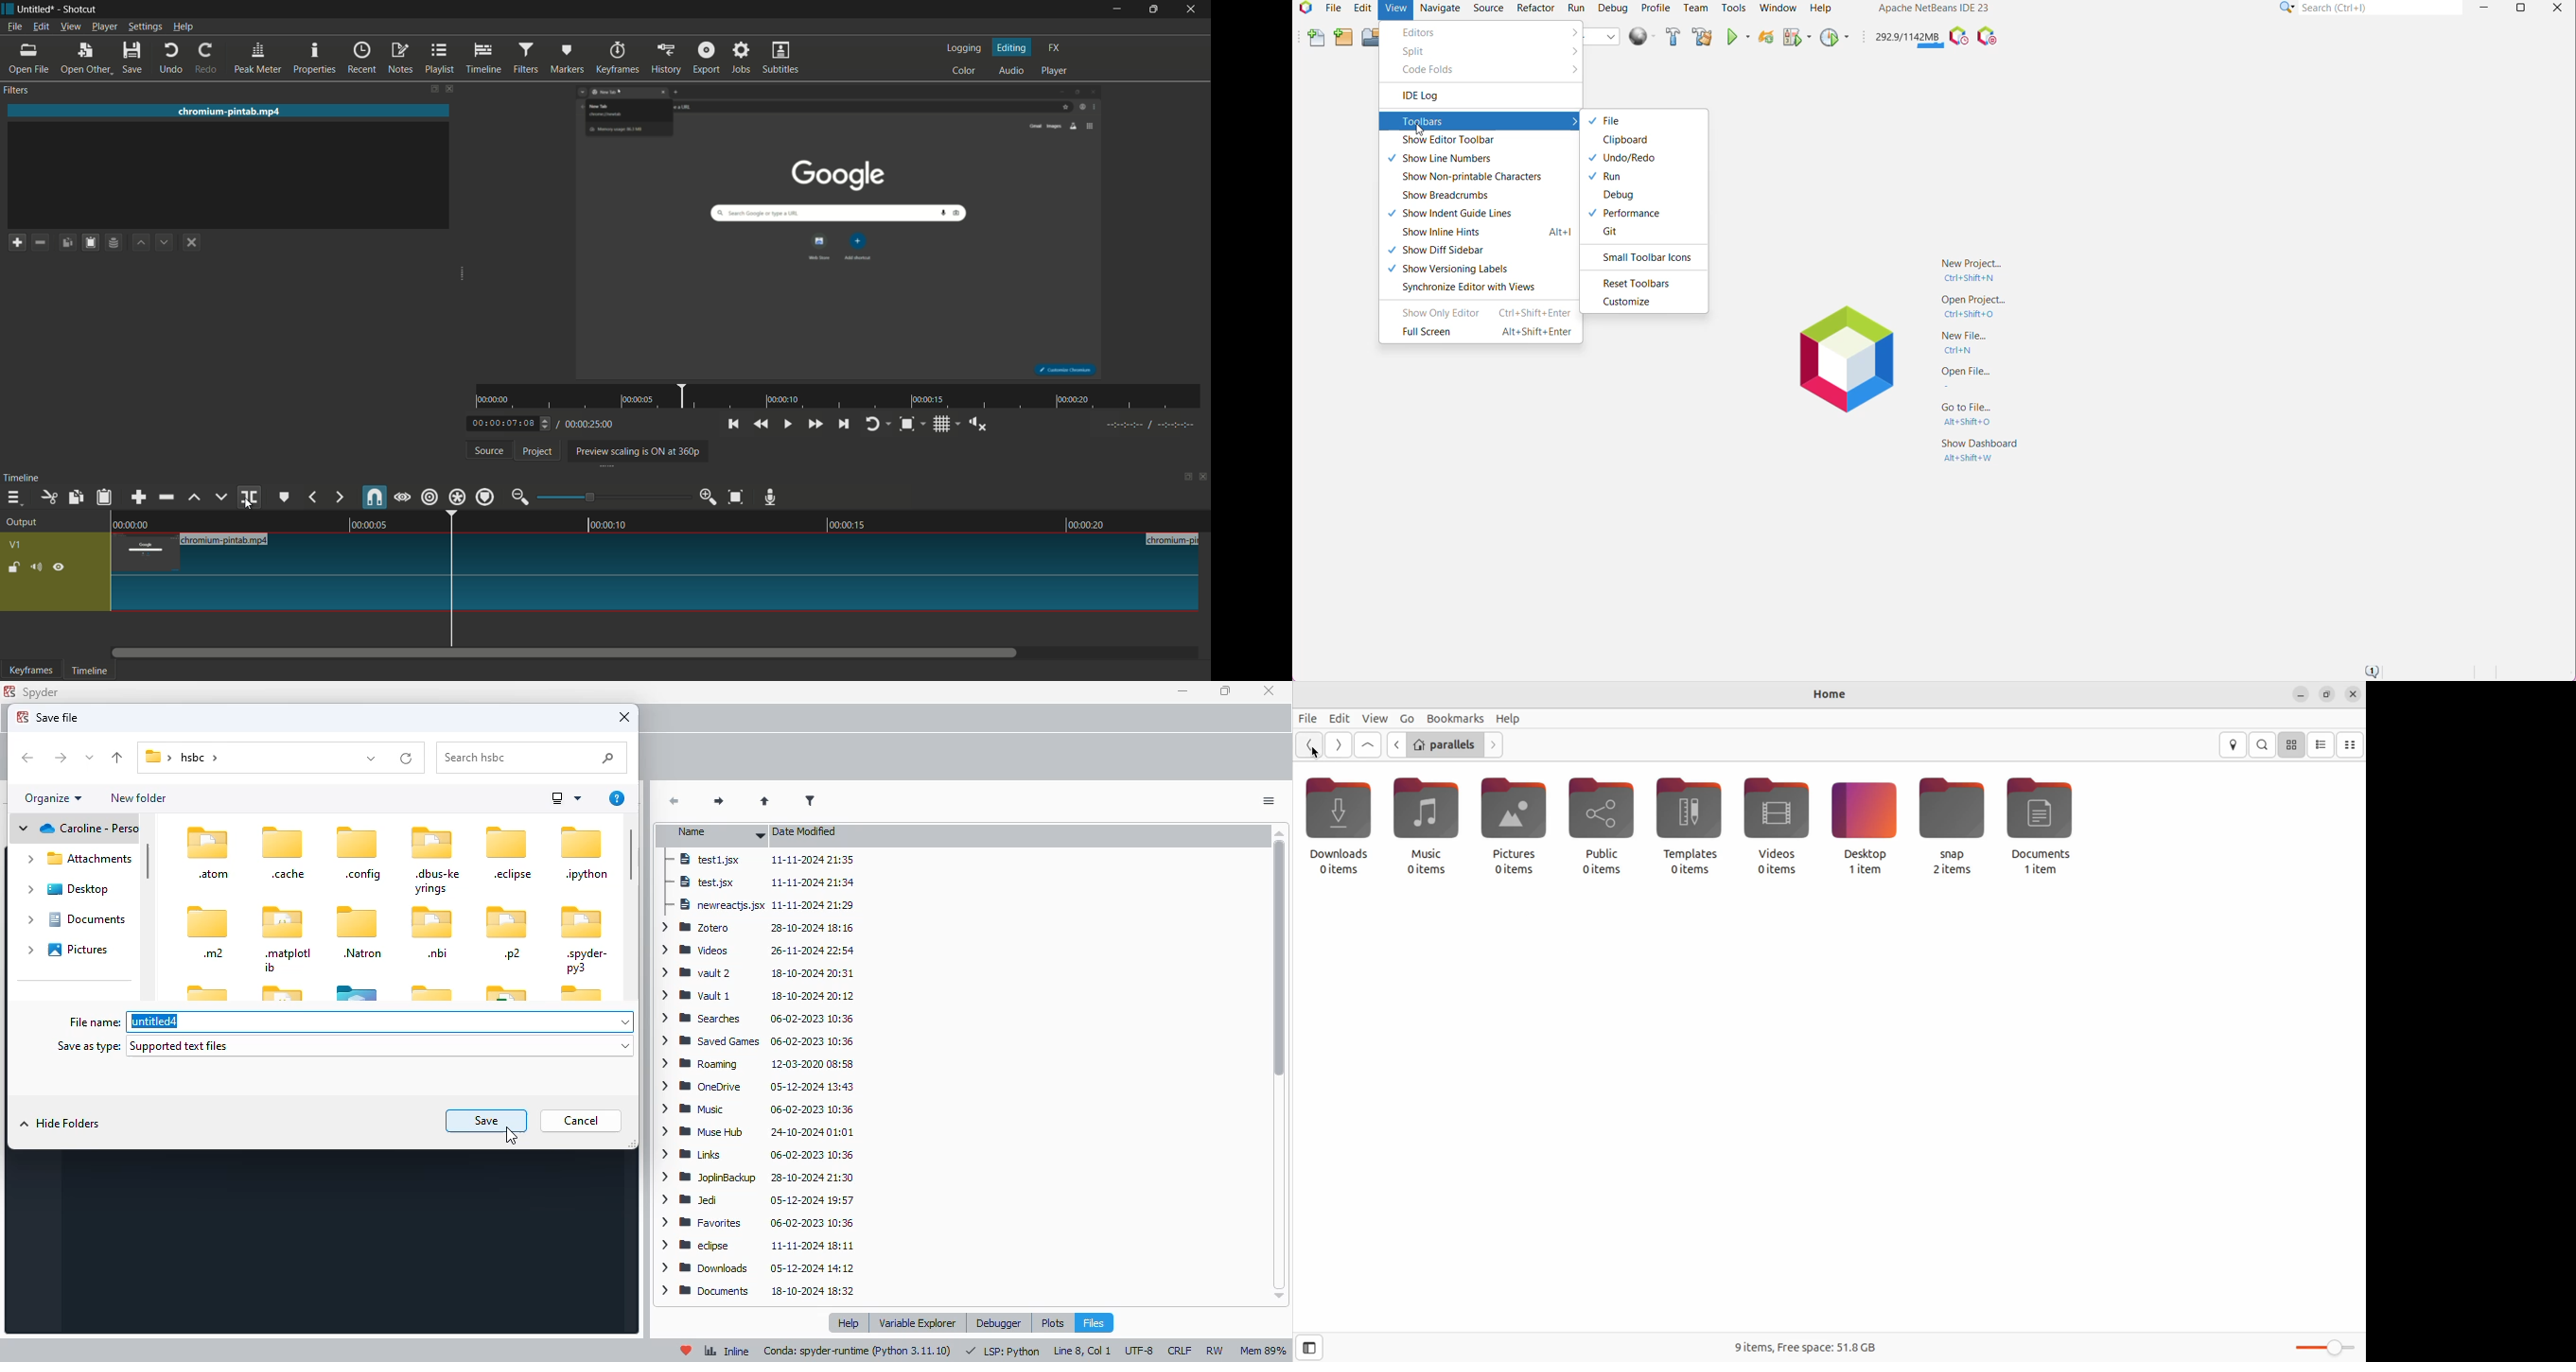  Describe the element at coordinates (1270, 691) in the screenshot. I see `close` at that location.